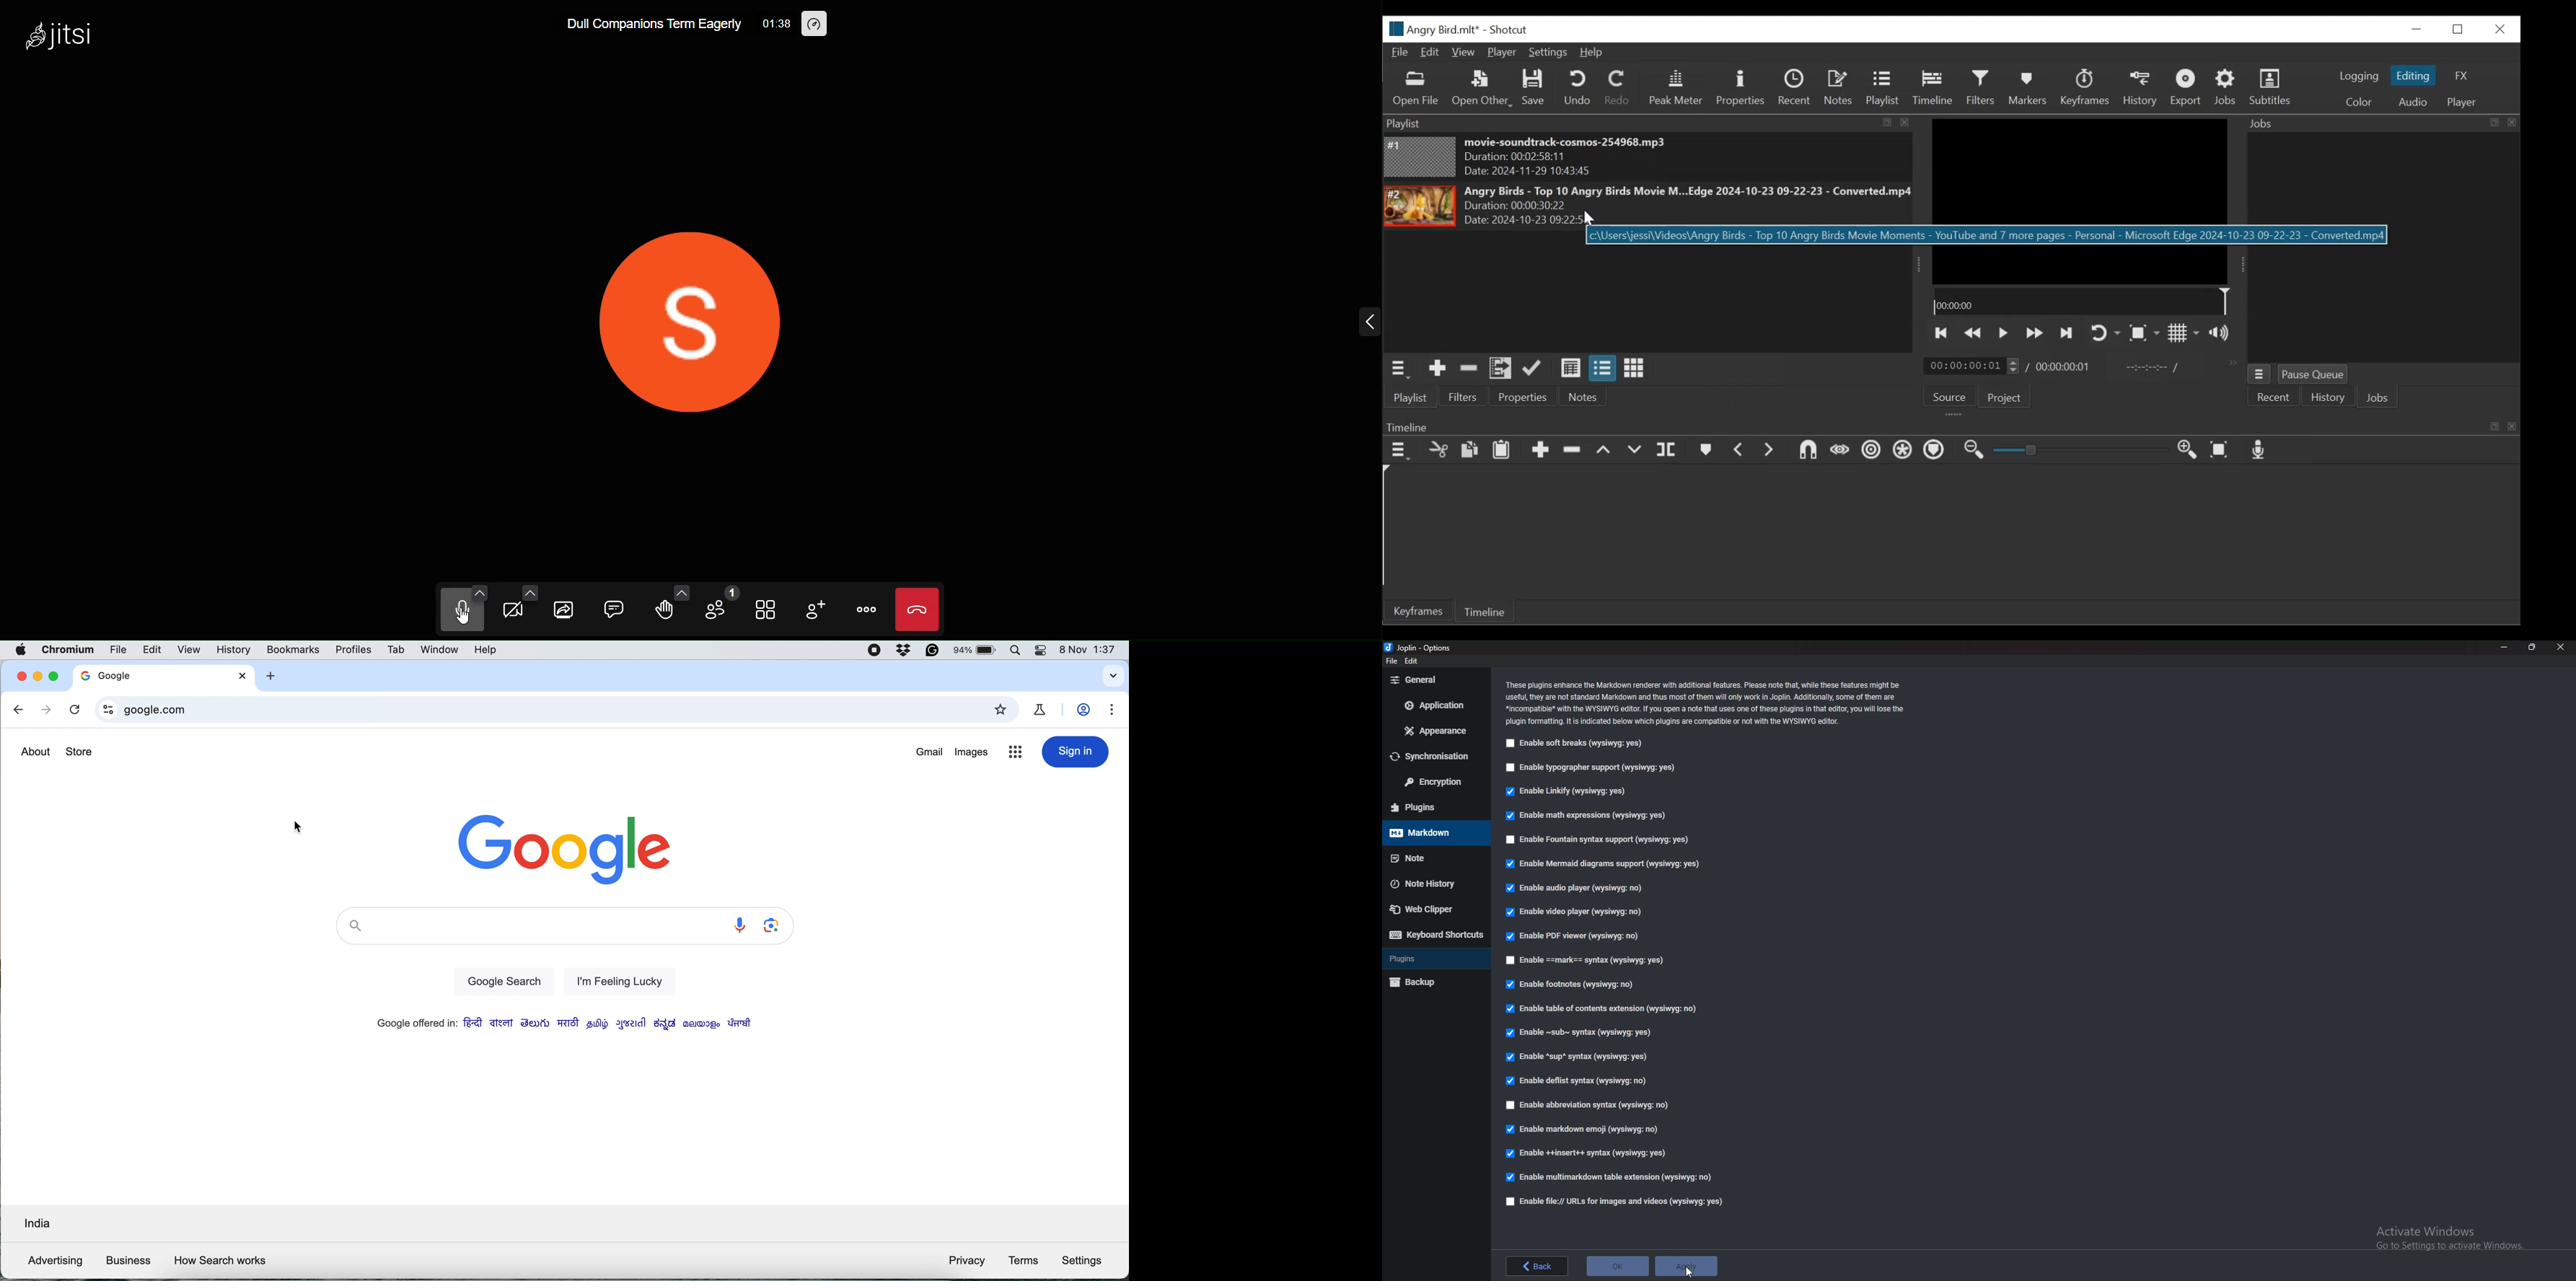  I want to click on image search, so click(774, 926).